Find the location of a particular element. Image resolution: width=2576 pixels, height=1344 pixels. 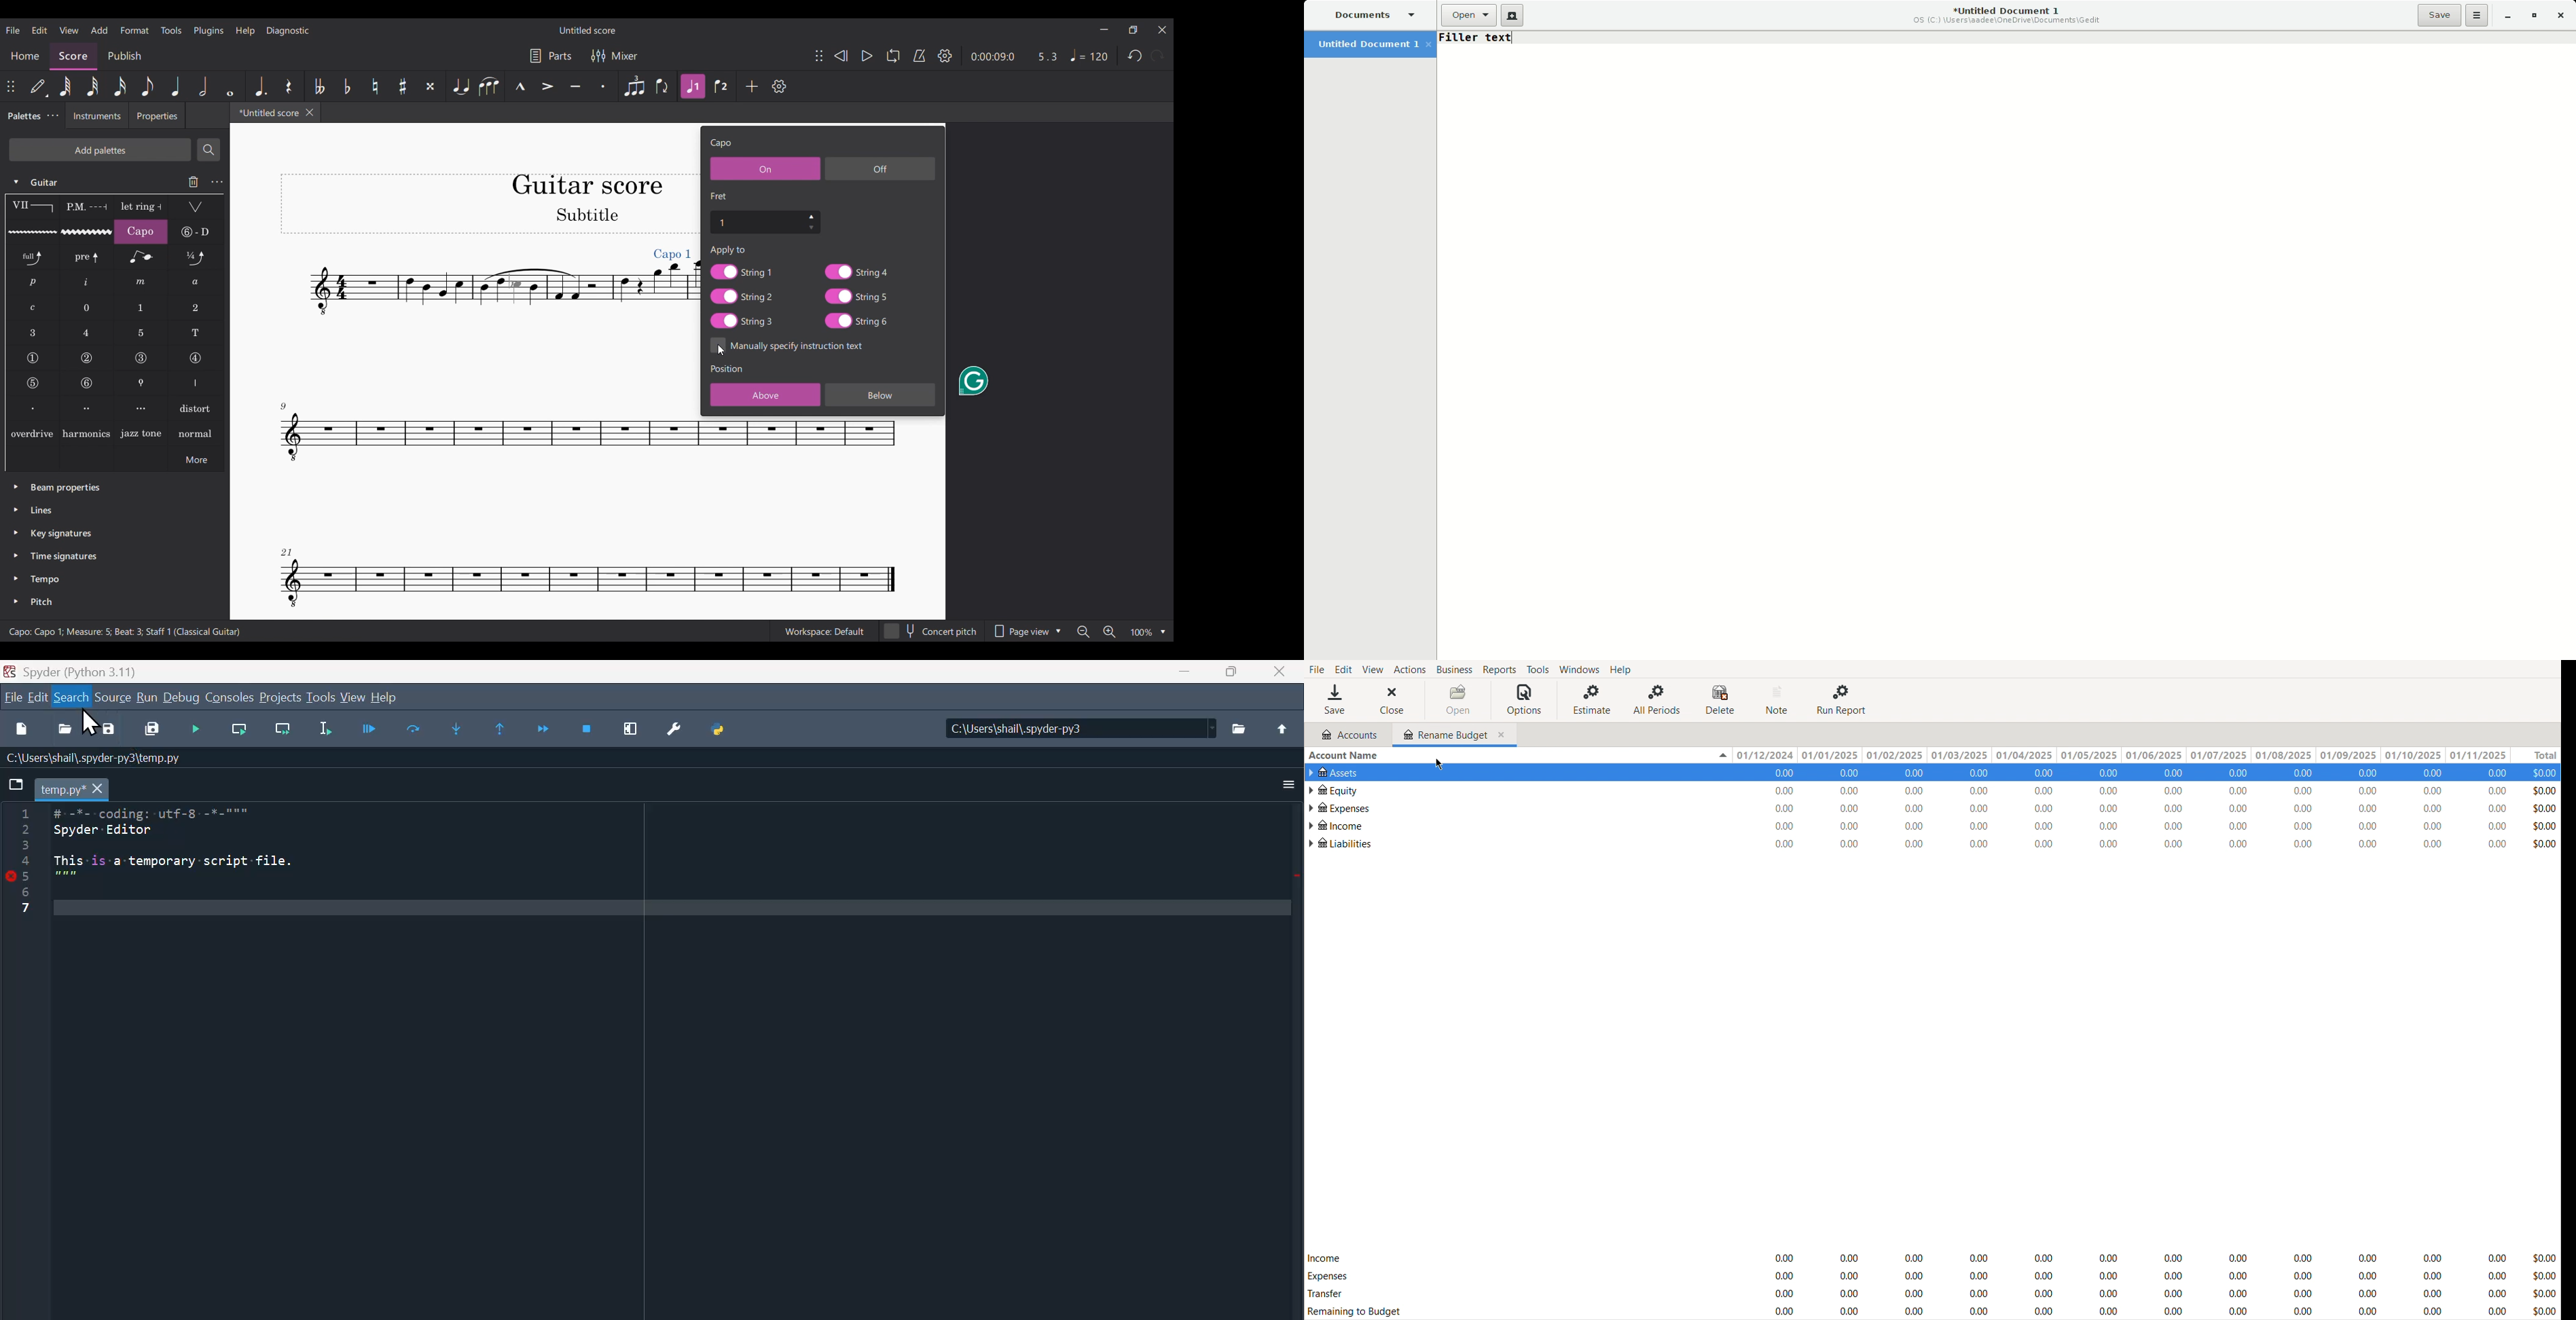

Run current cell go to the next one is located at coordinates (284, 729).